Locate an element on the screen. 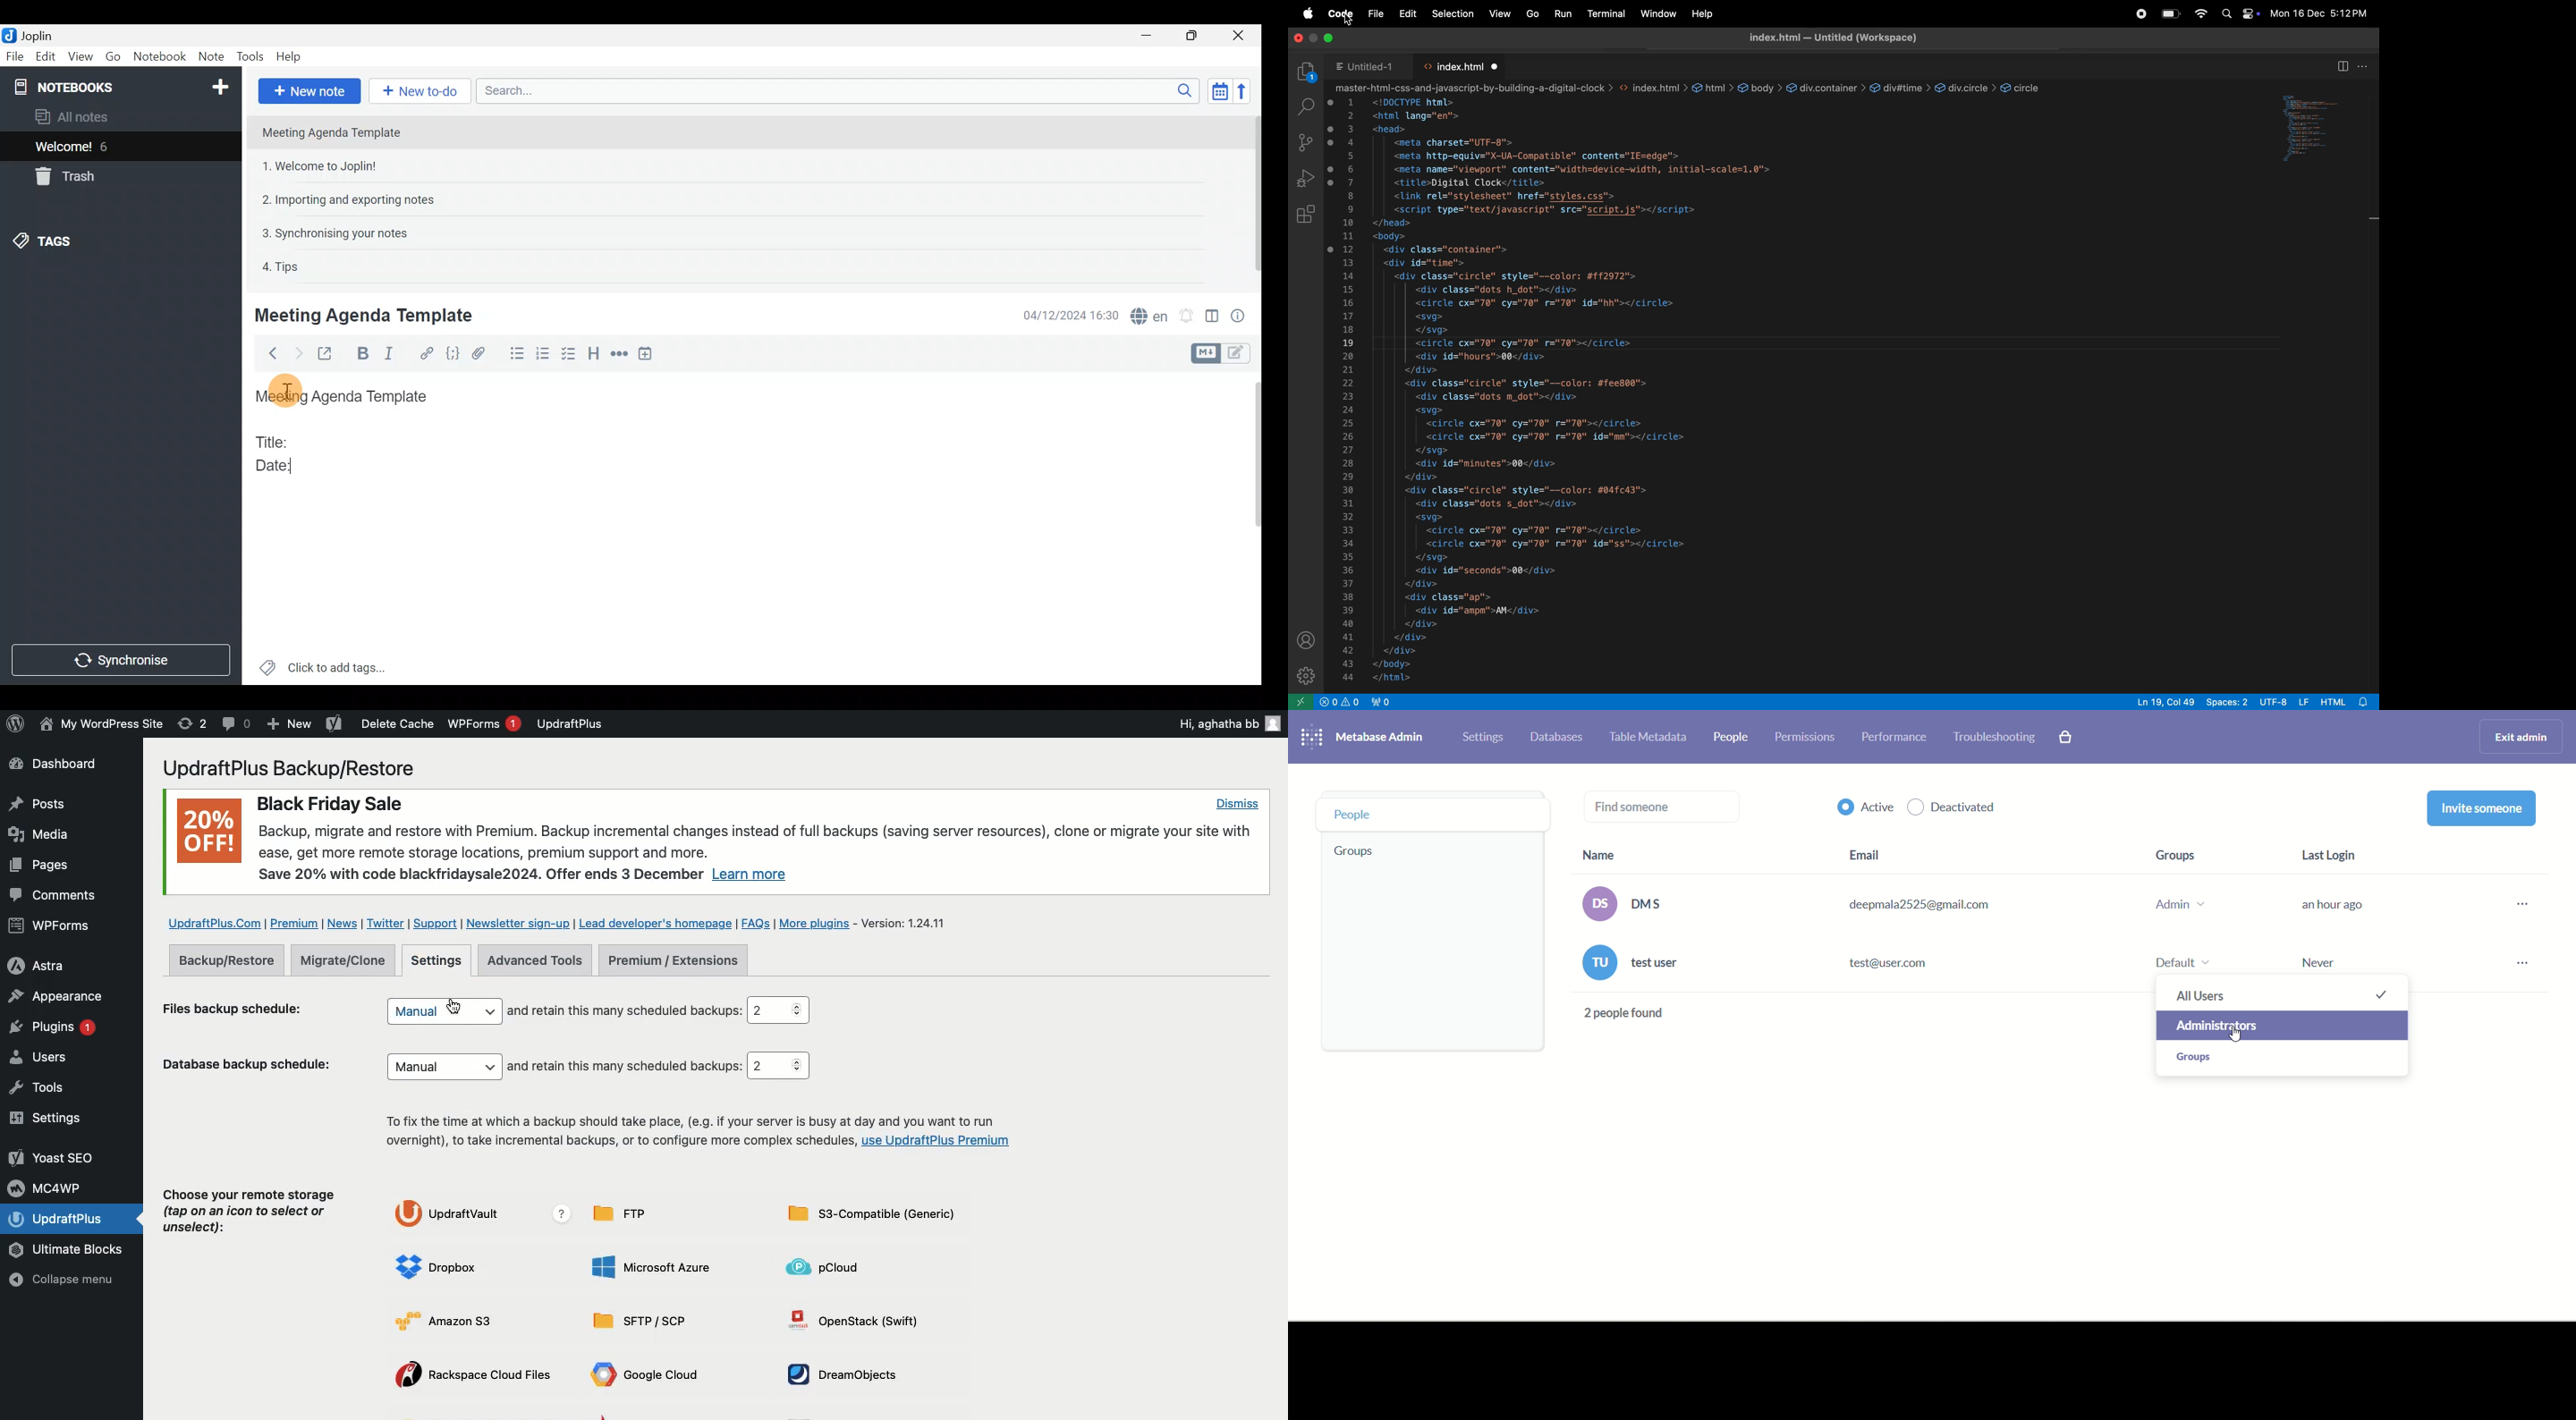  code window is located at coordinates (2321, 132).